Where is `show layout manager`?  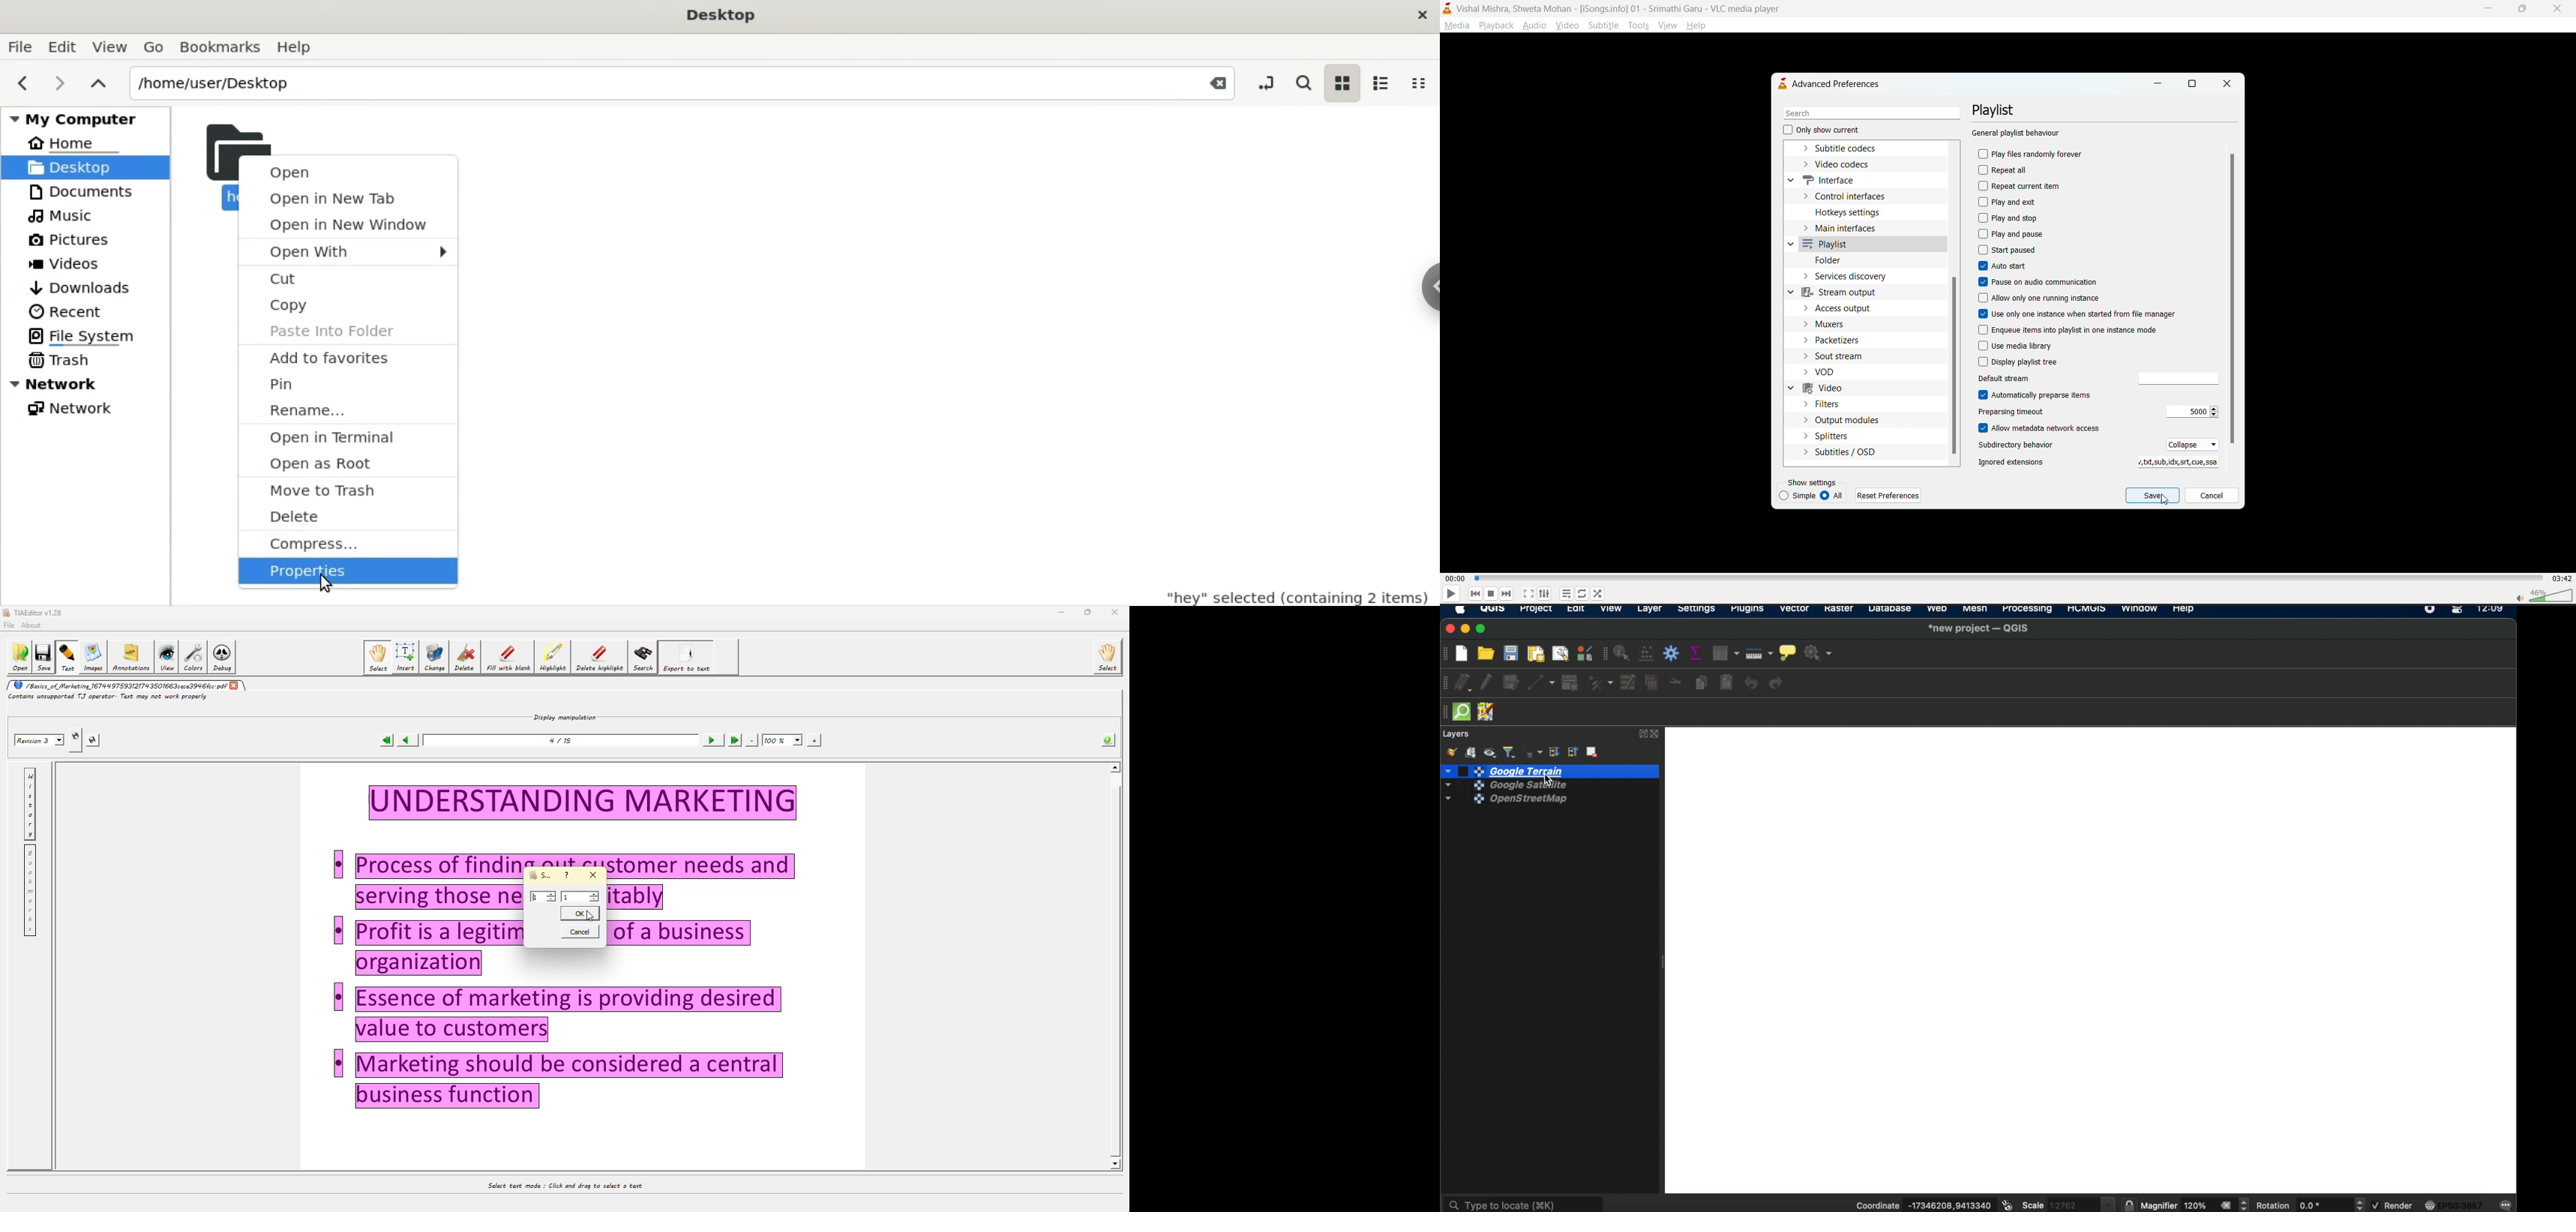 show layout manager is located at coordinates (1562, 653).